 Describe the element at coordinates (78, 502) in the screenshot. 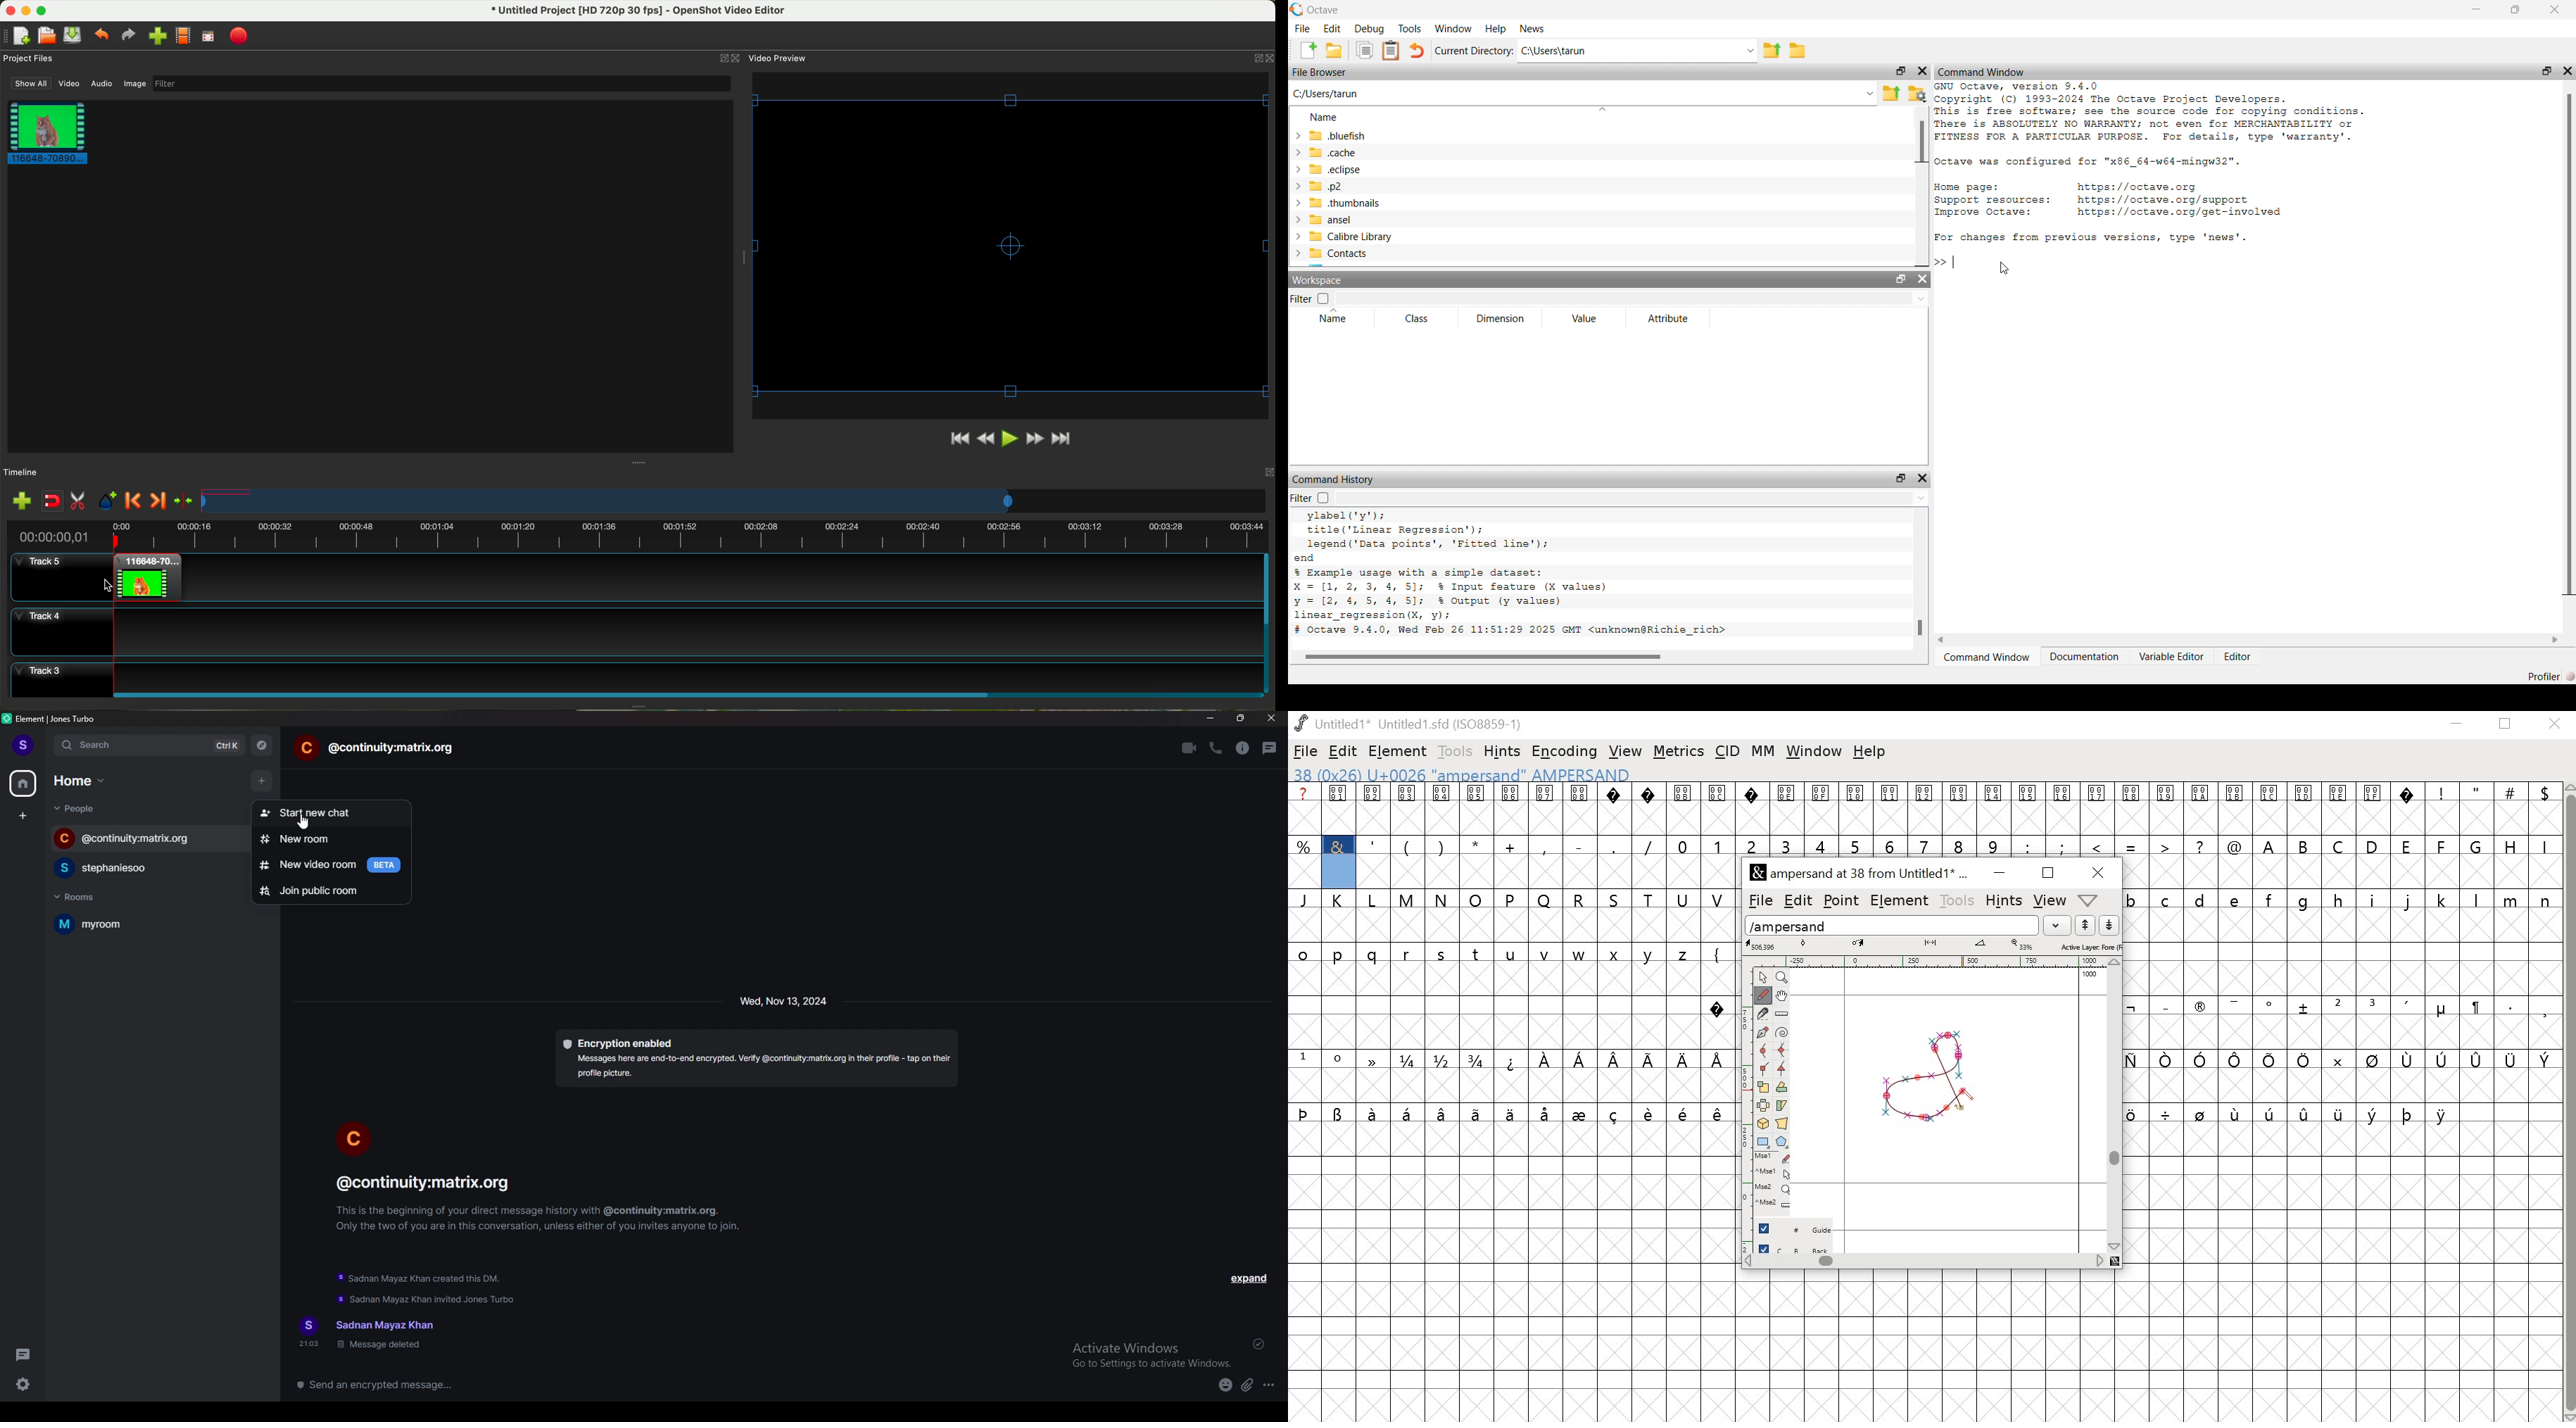

I see `enable razor` at that location.